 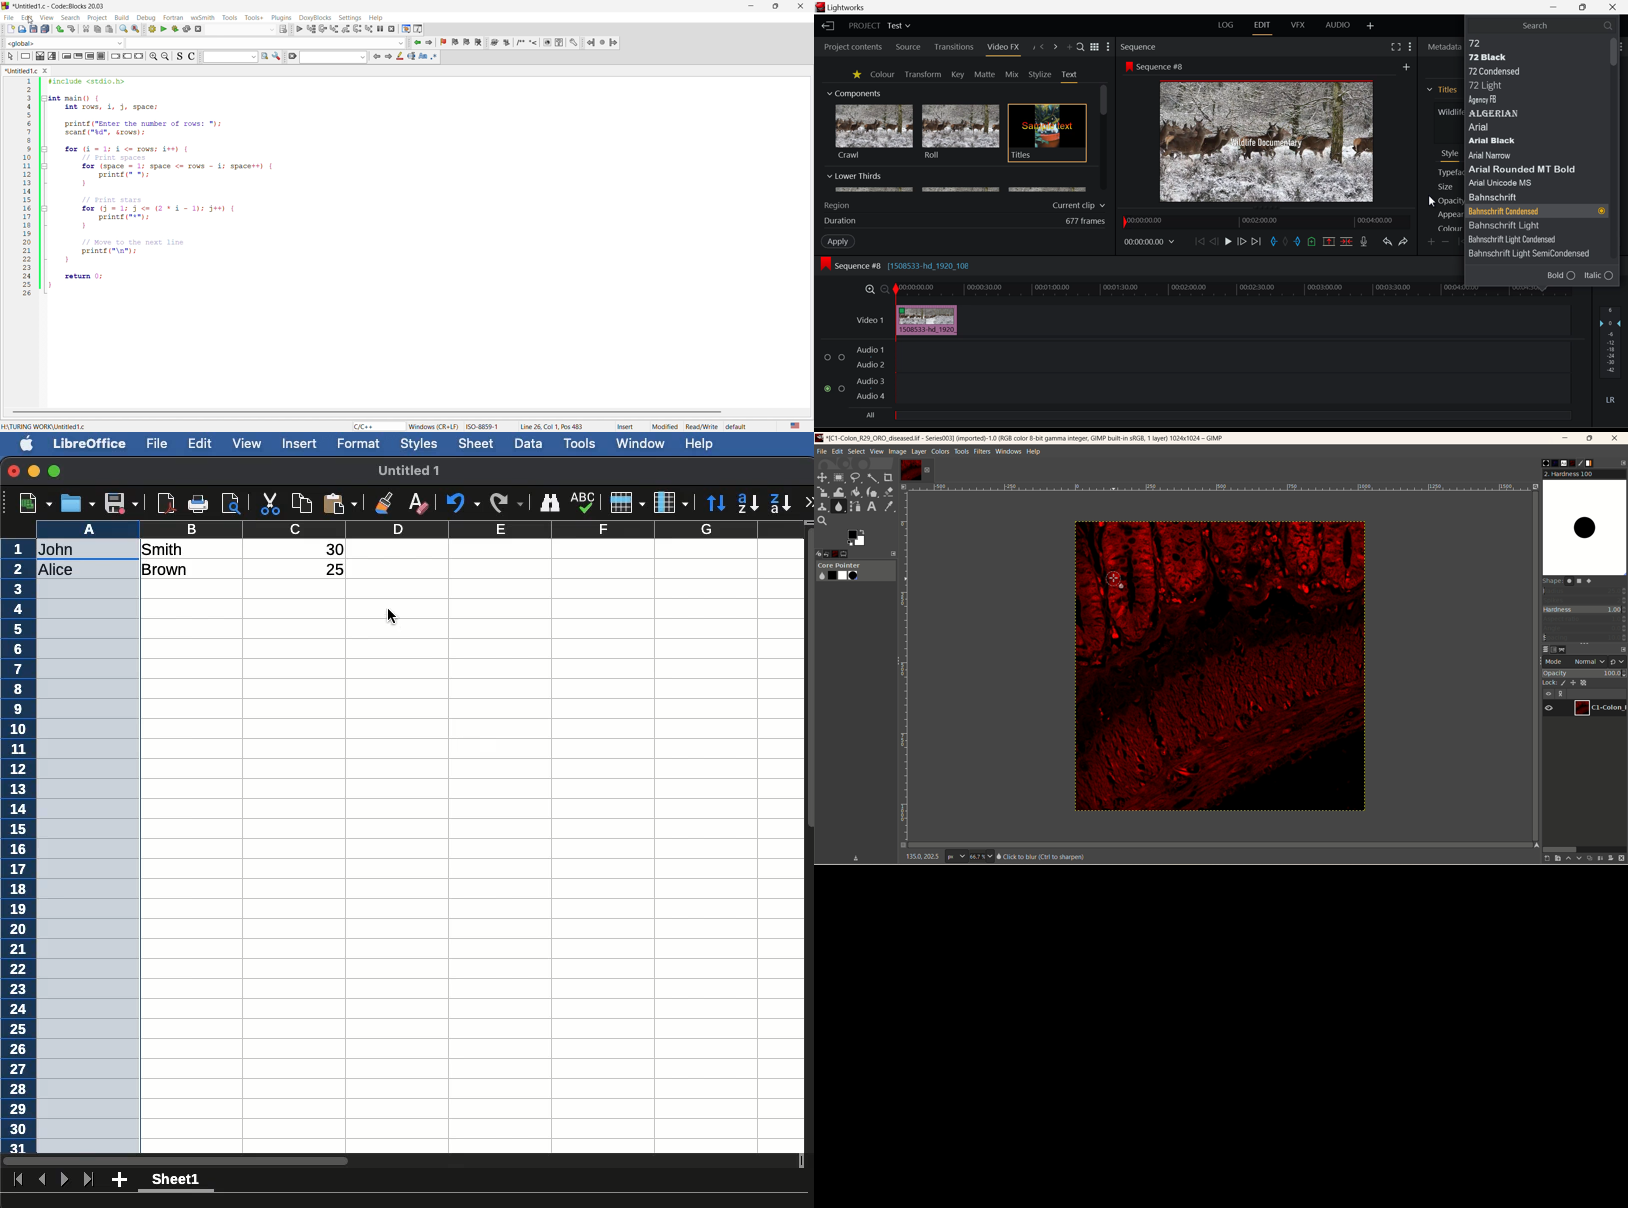 I want to click on Zoom In Timeline, so click(x=870, y=292).